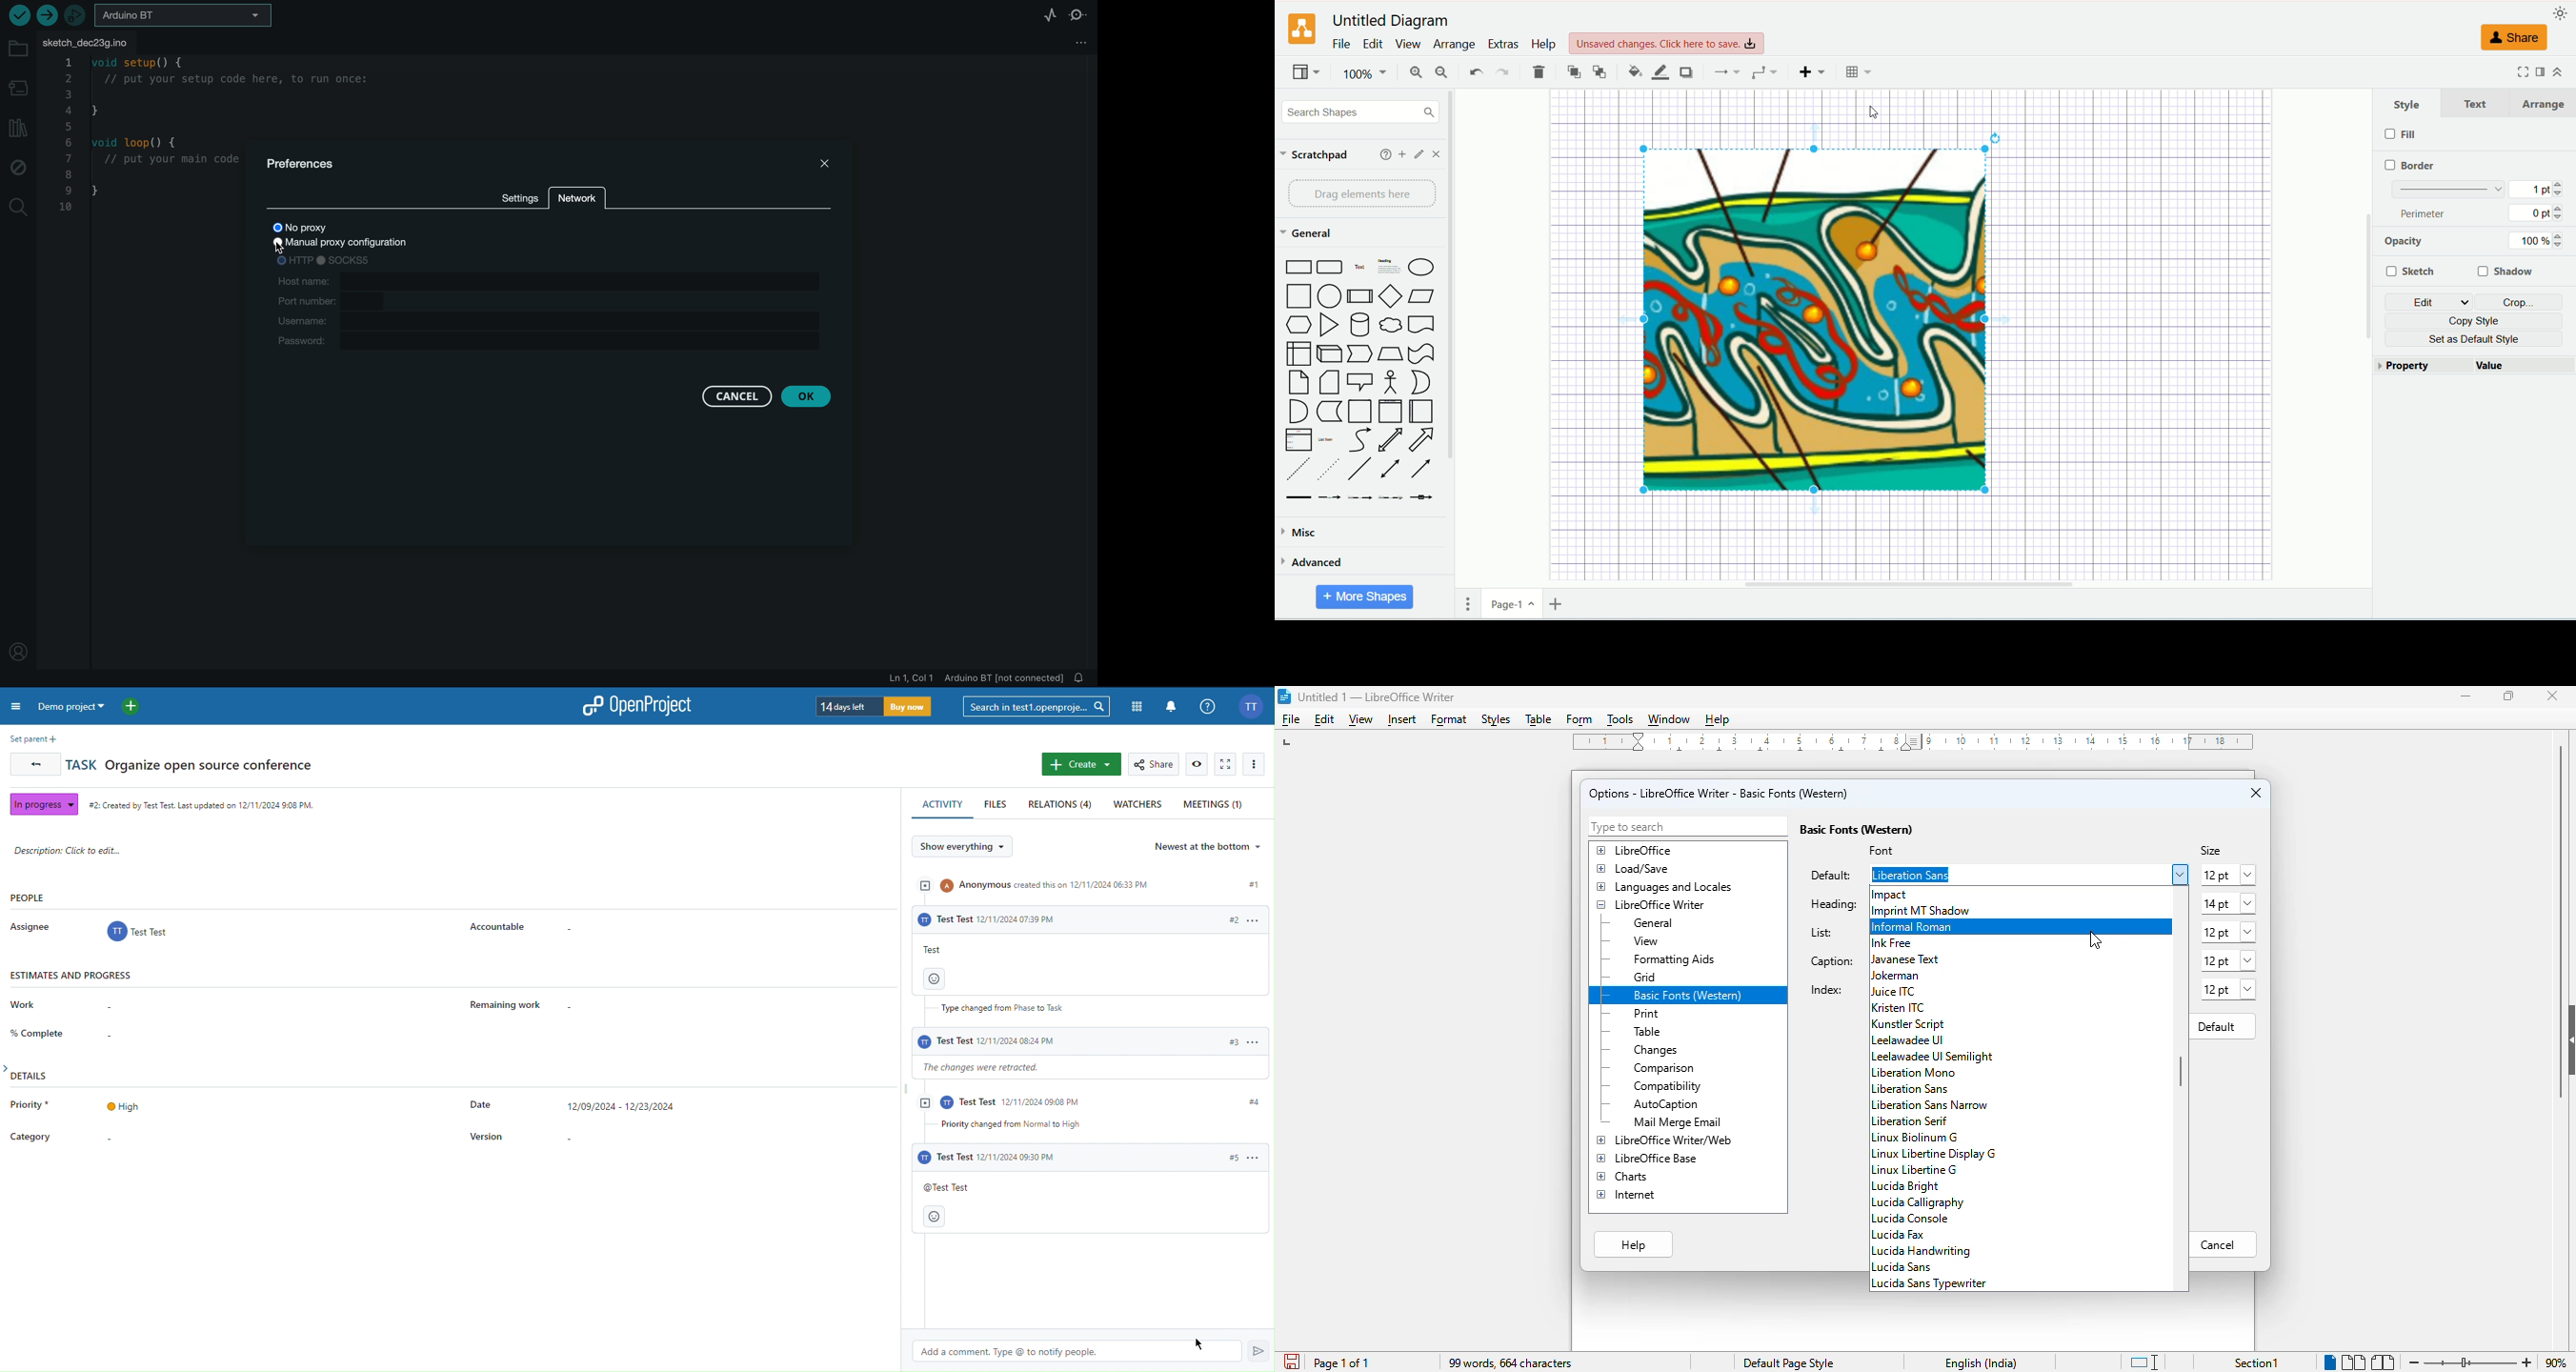  I want to click on Triangle, so click(1329, 327).